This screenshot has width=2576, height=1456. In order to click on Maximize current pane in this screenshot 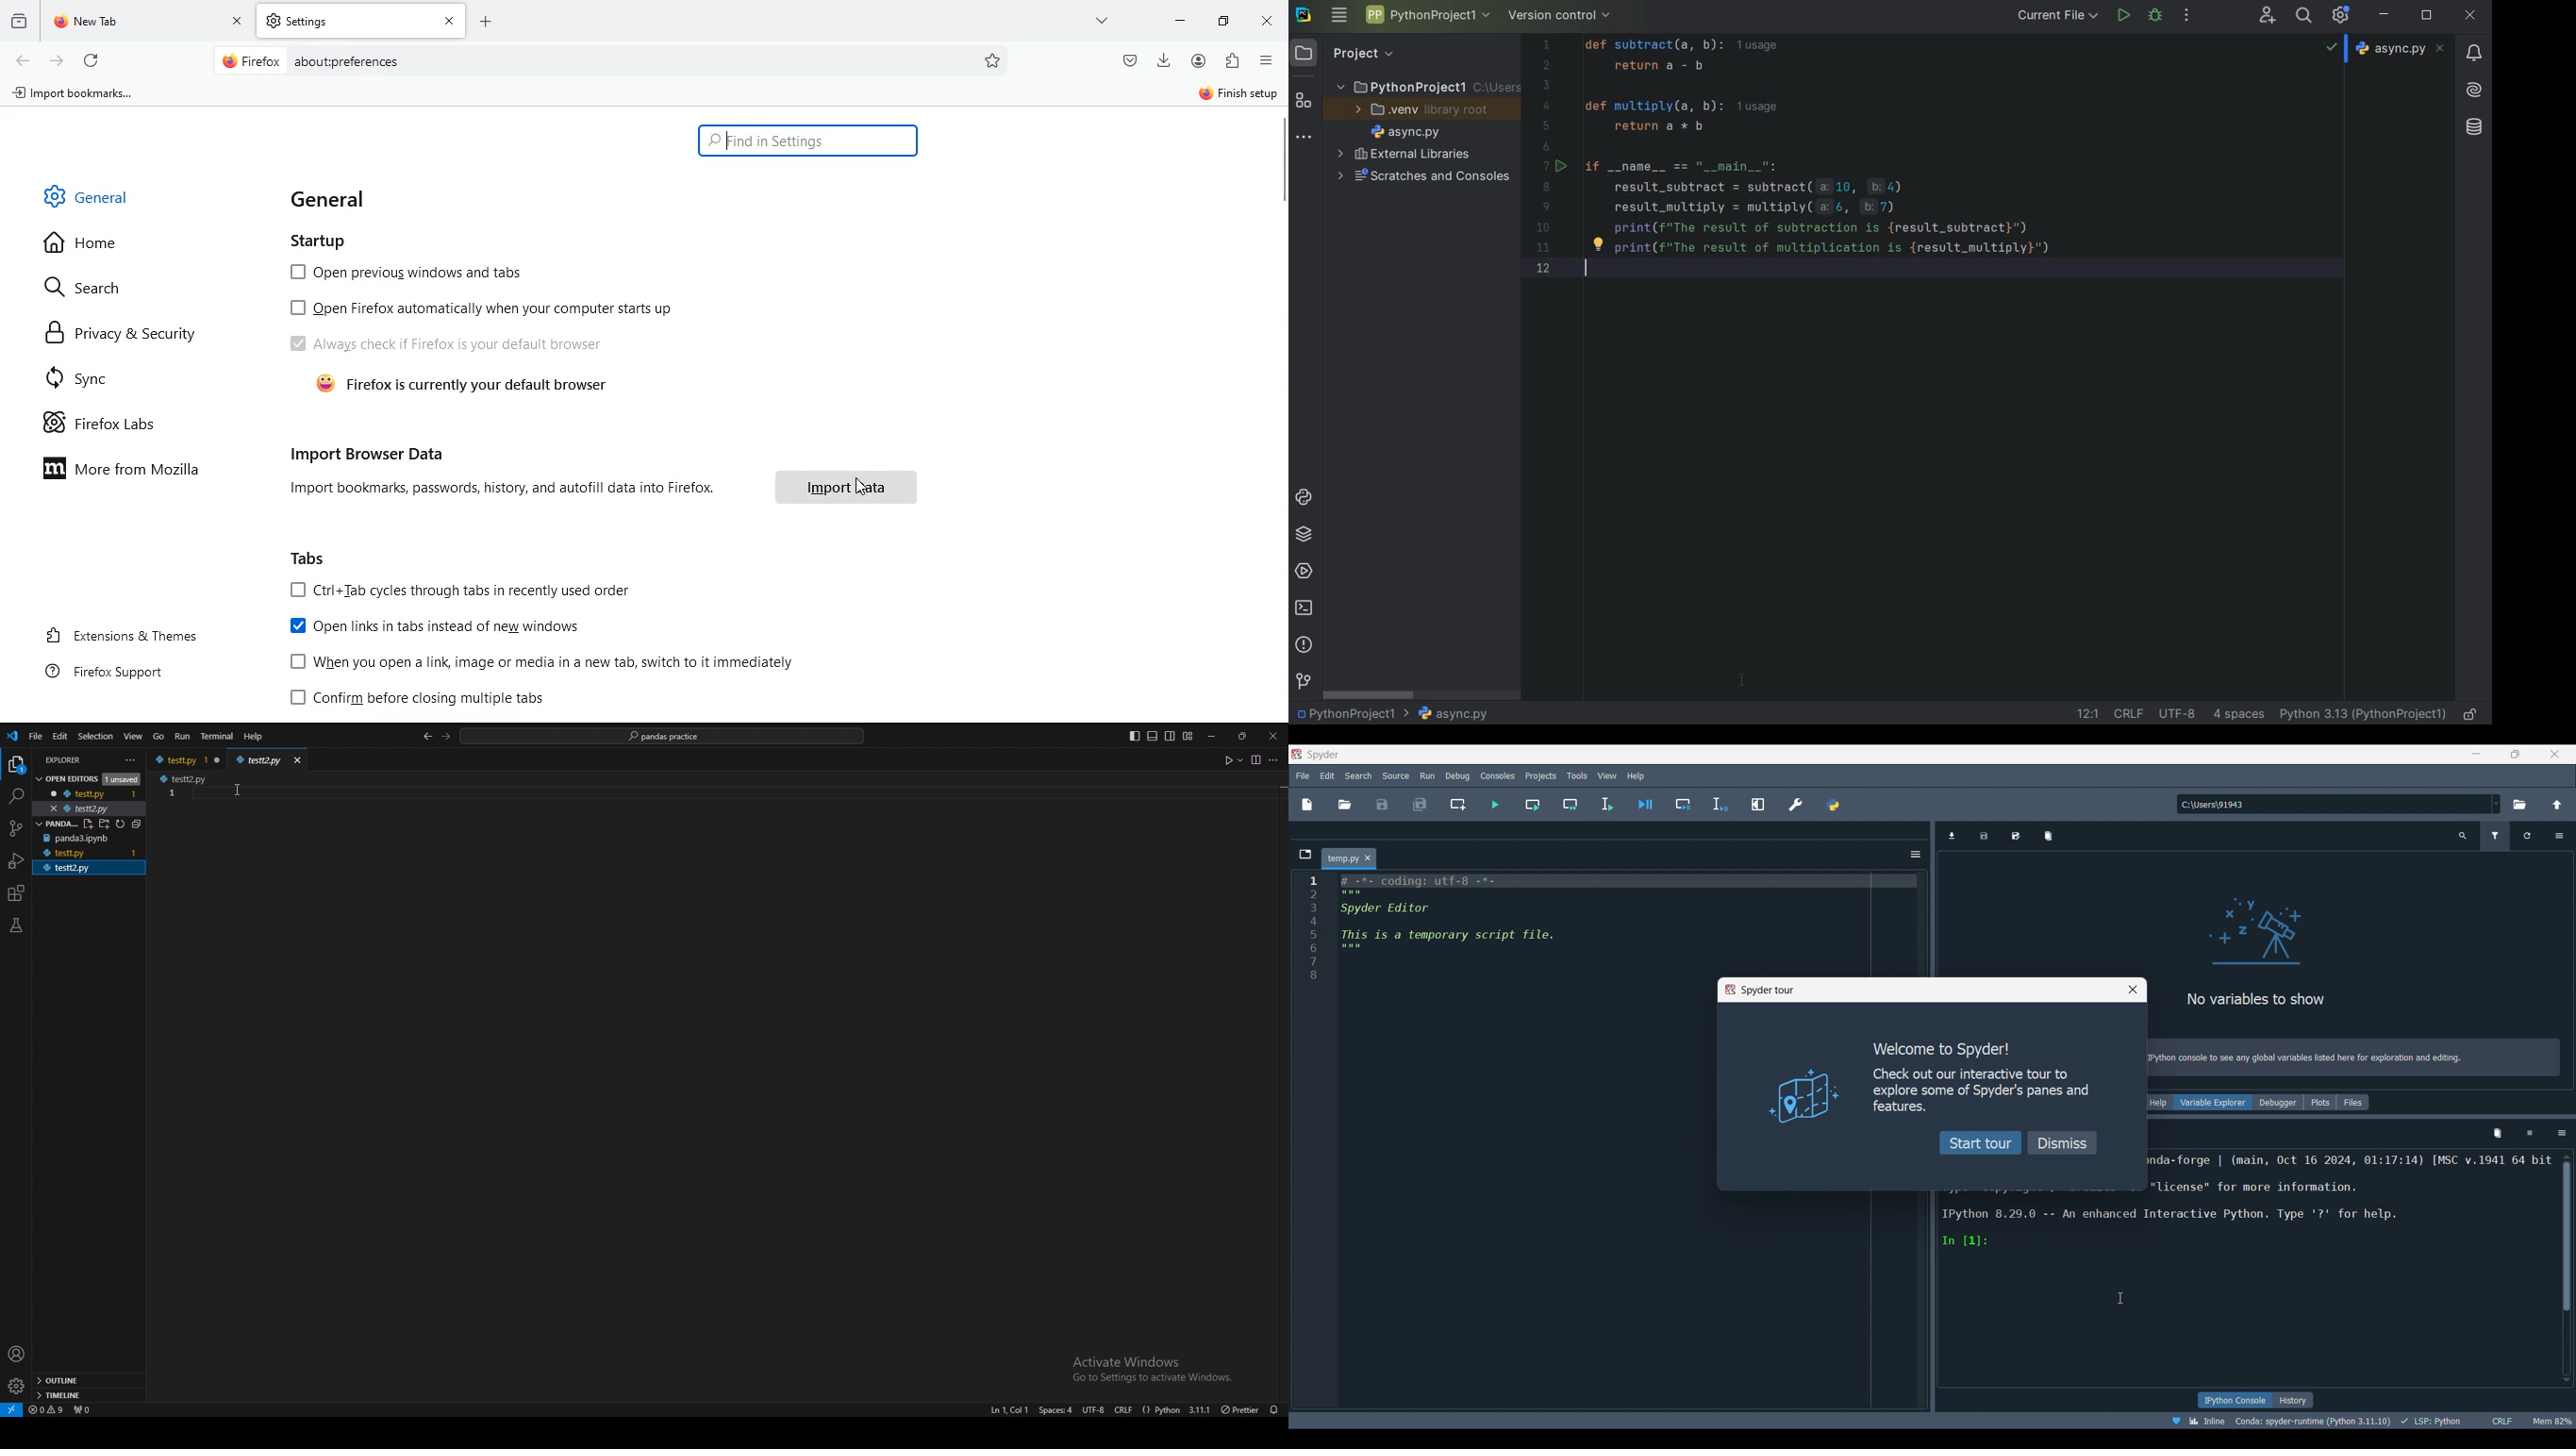, I will do `click(1759, 804)`.